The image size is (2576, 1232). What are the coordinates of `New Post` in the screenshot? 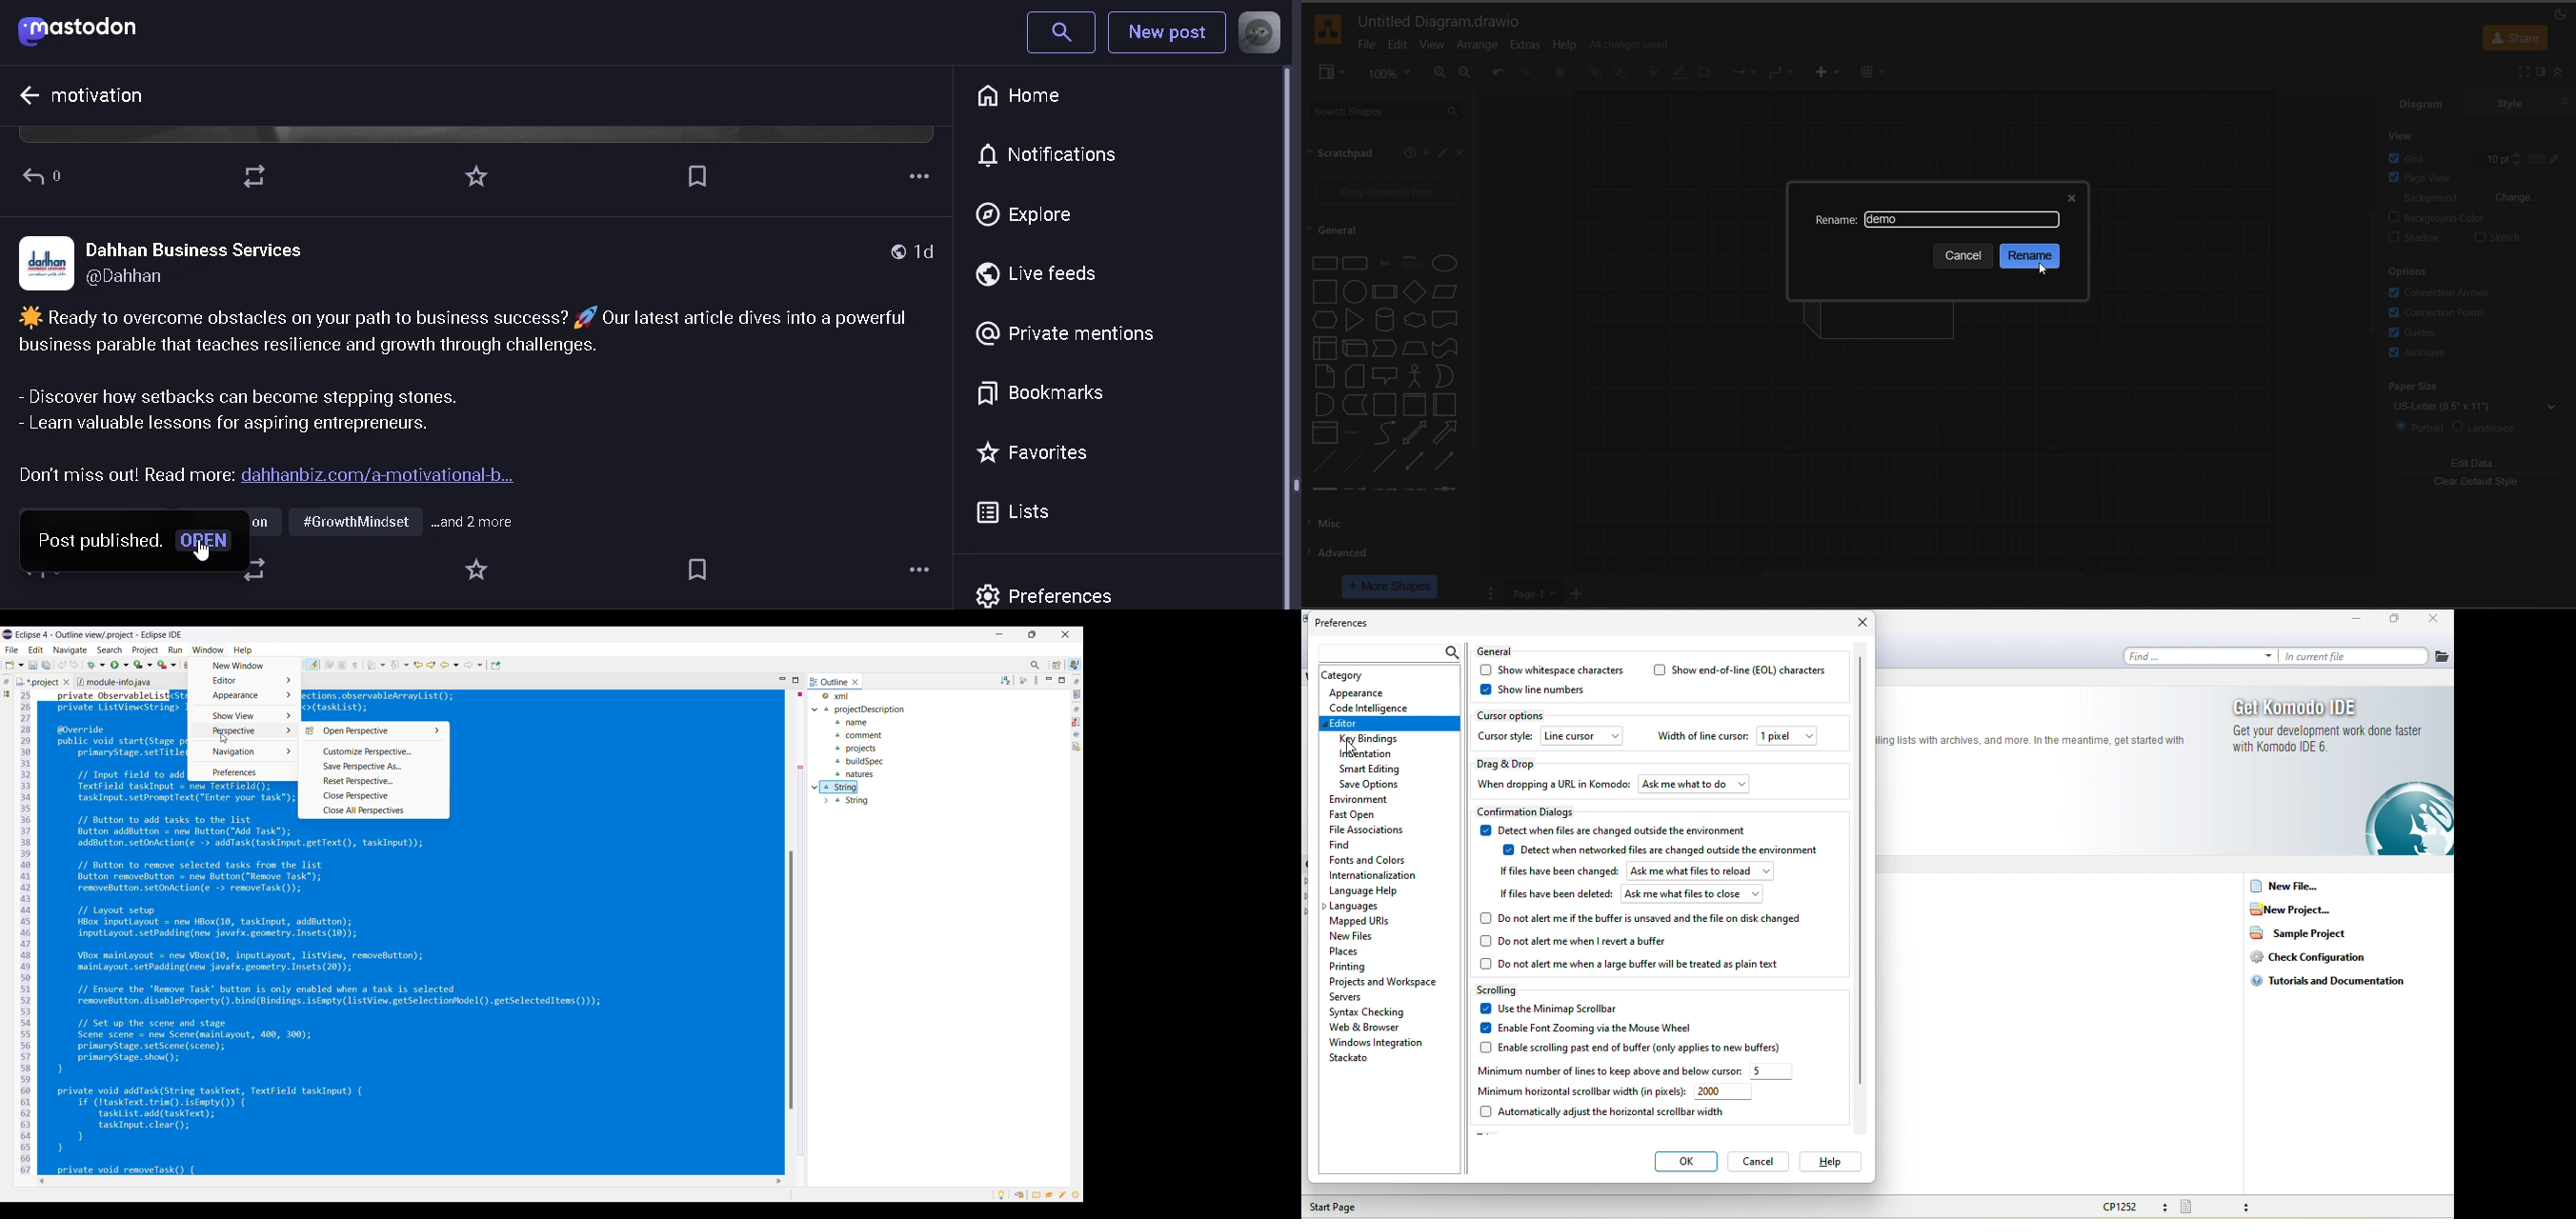 It's located at (1165, 35).